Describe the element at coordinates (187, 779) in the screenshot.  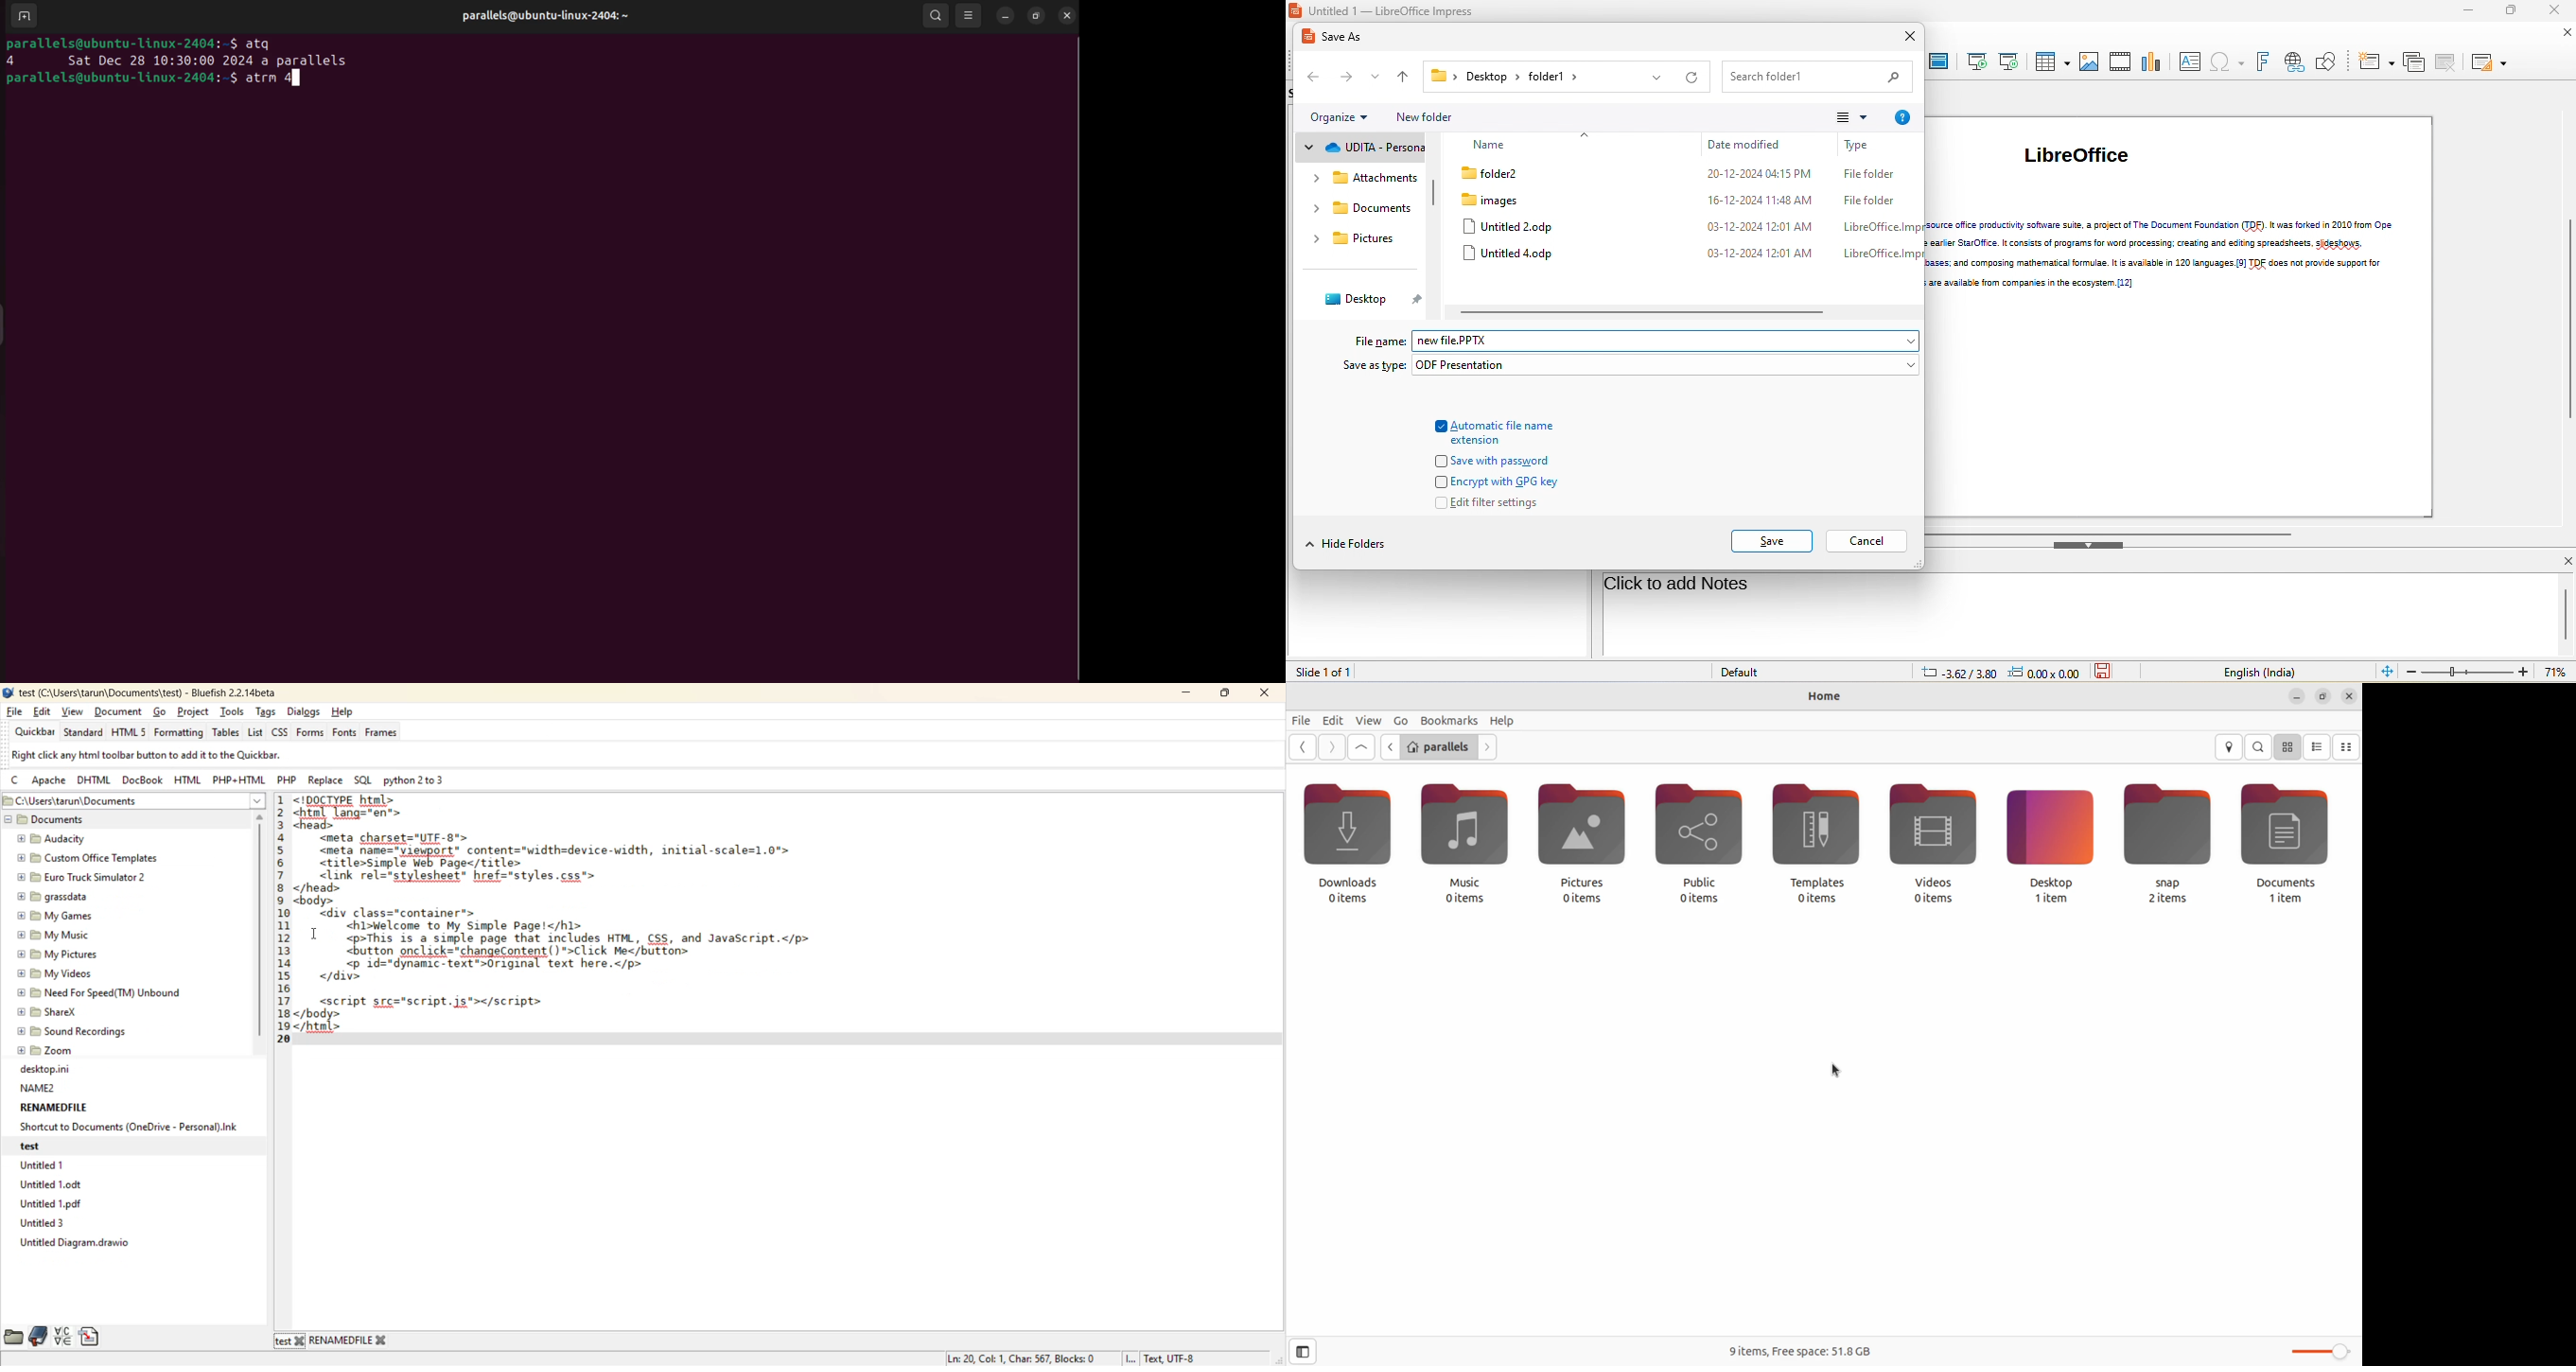
I see `html` at that location.